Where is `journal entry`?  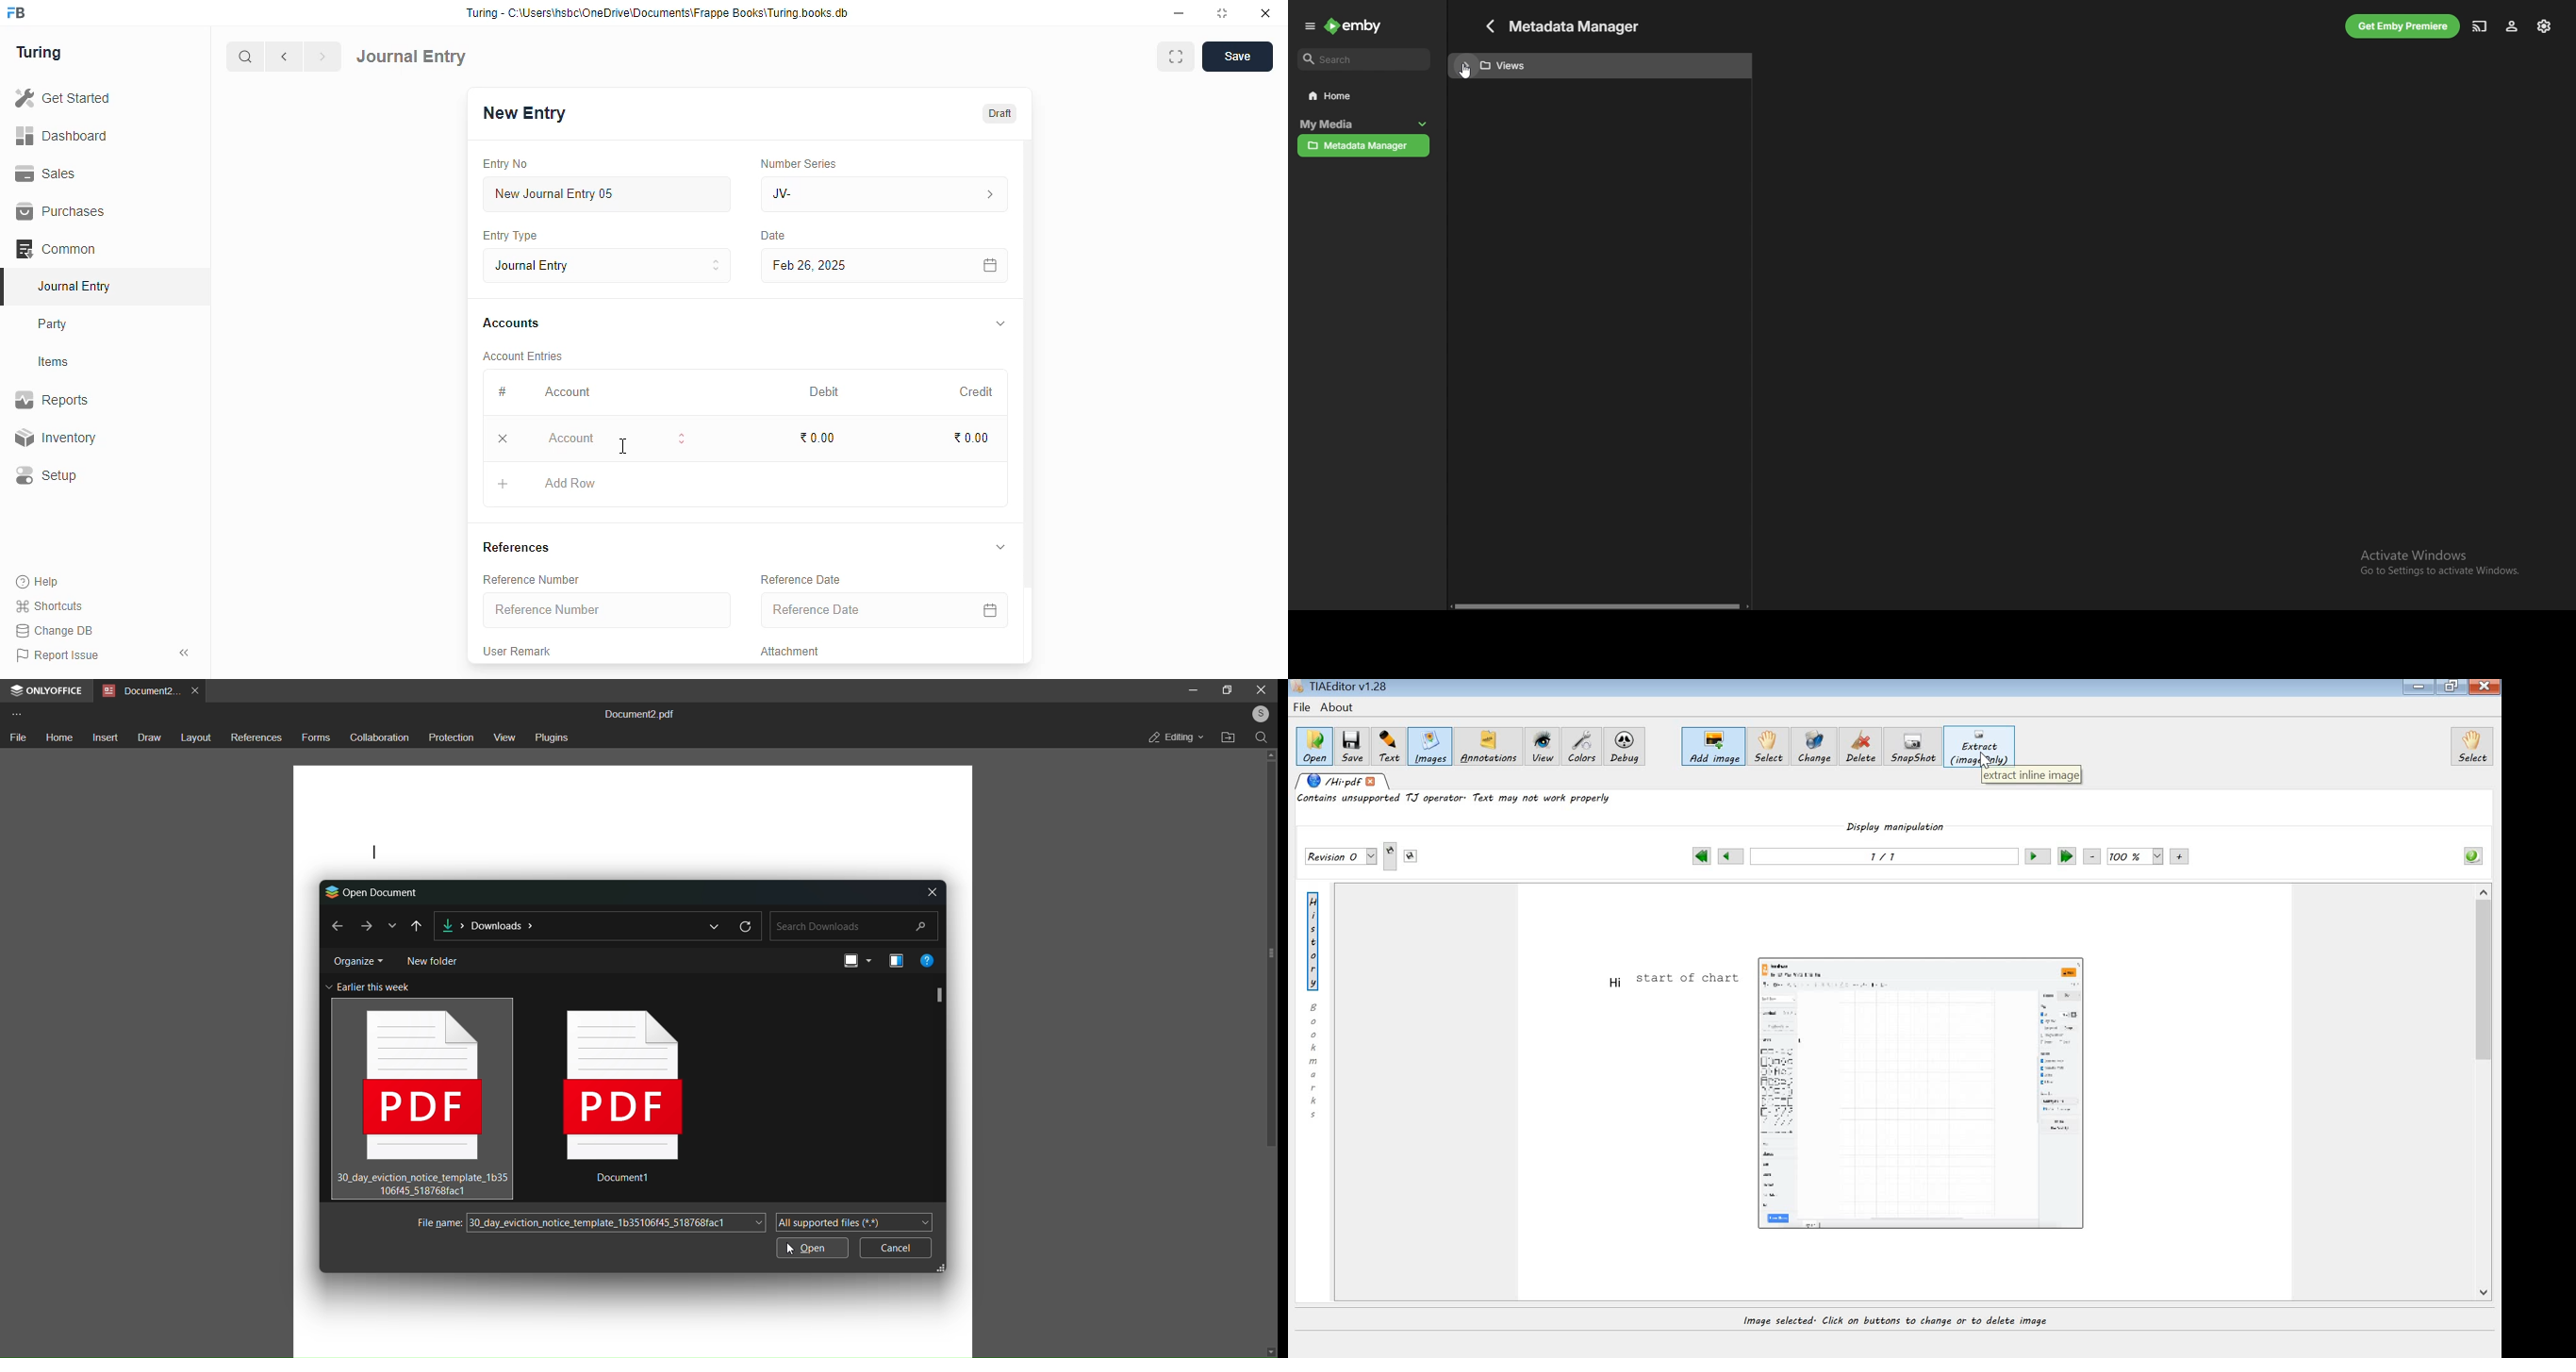 journal entry is located at coordinates (412, 56).